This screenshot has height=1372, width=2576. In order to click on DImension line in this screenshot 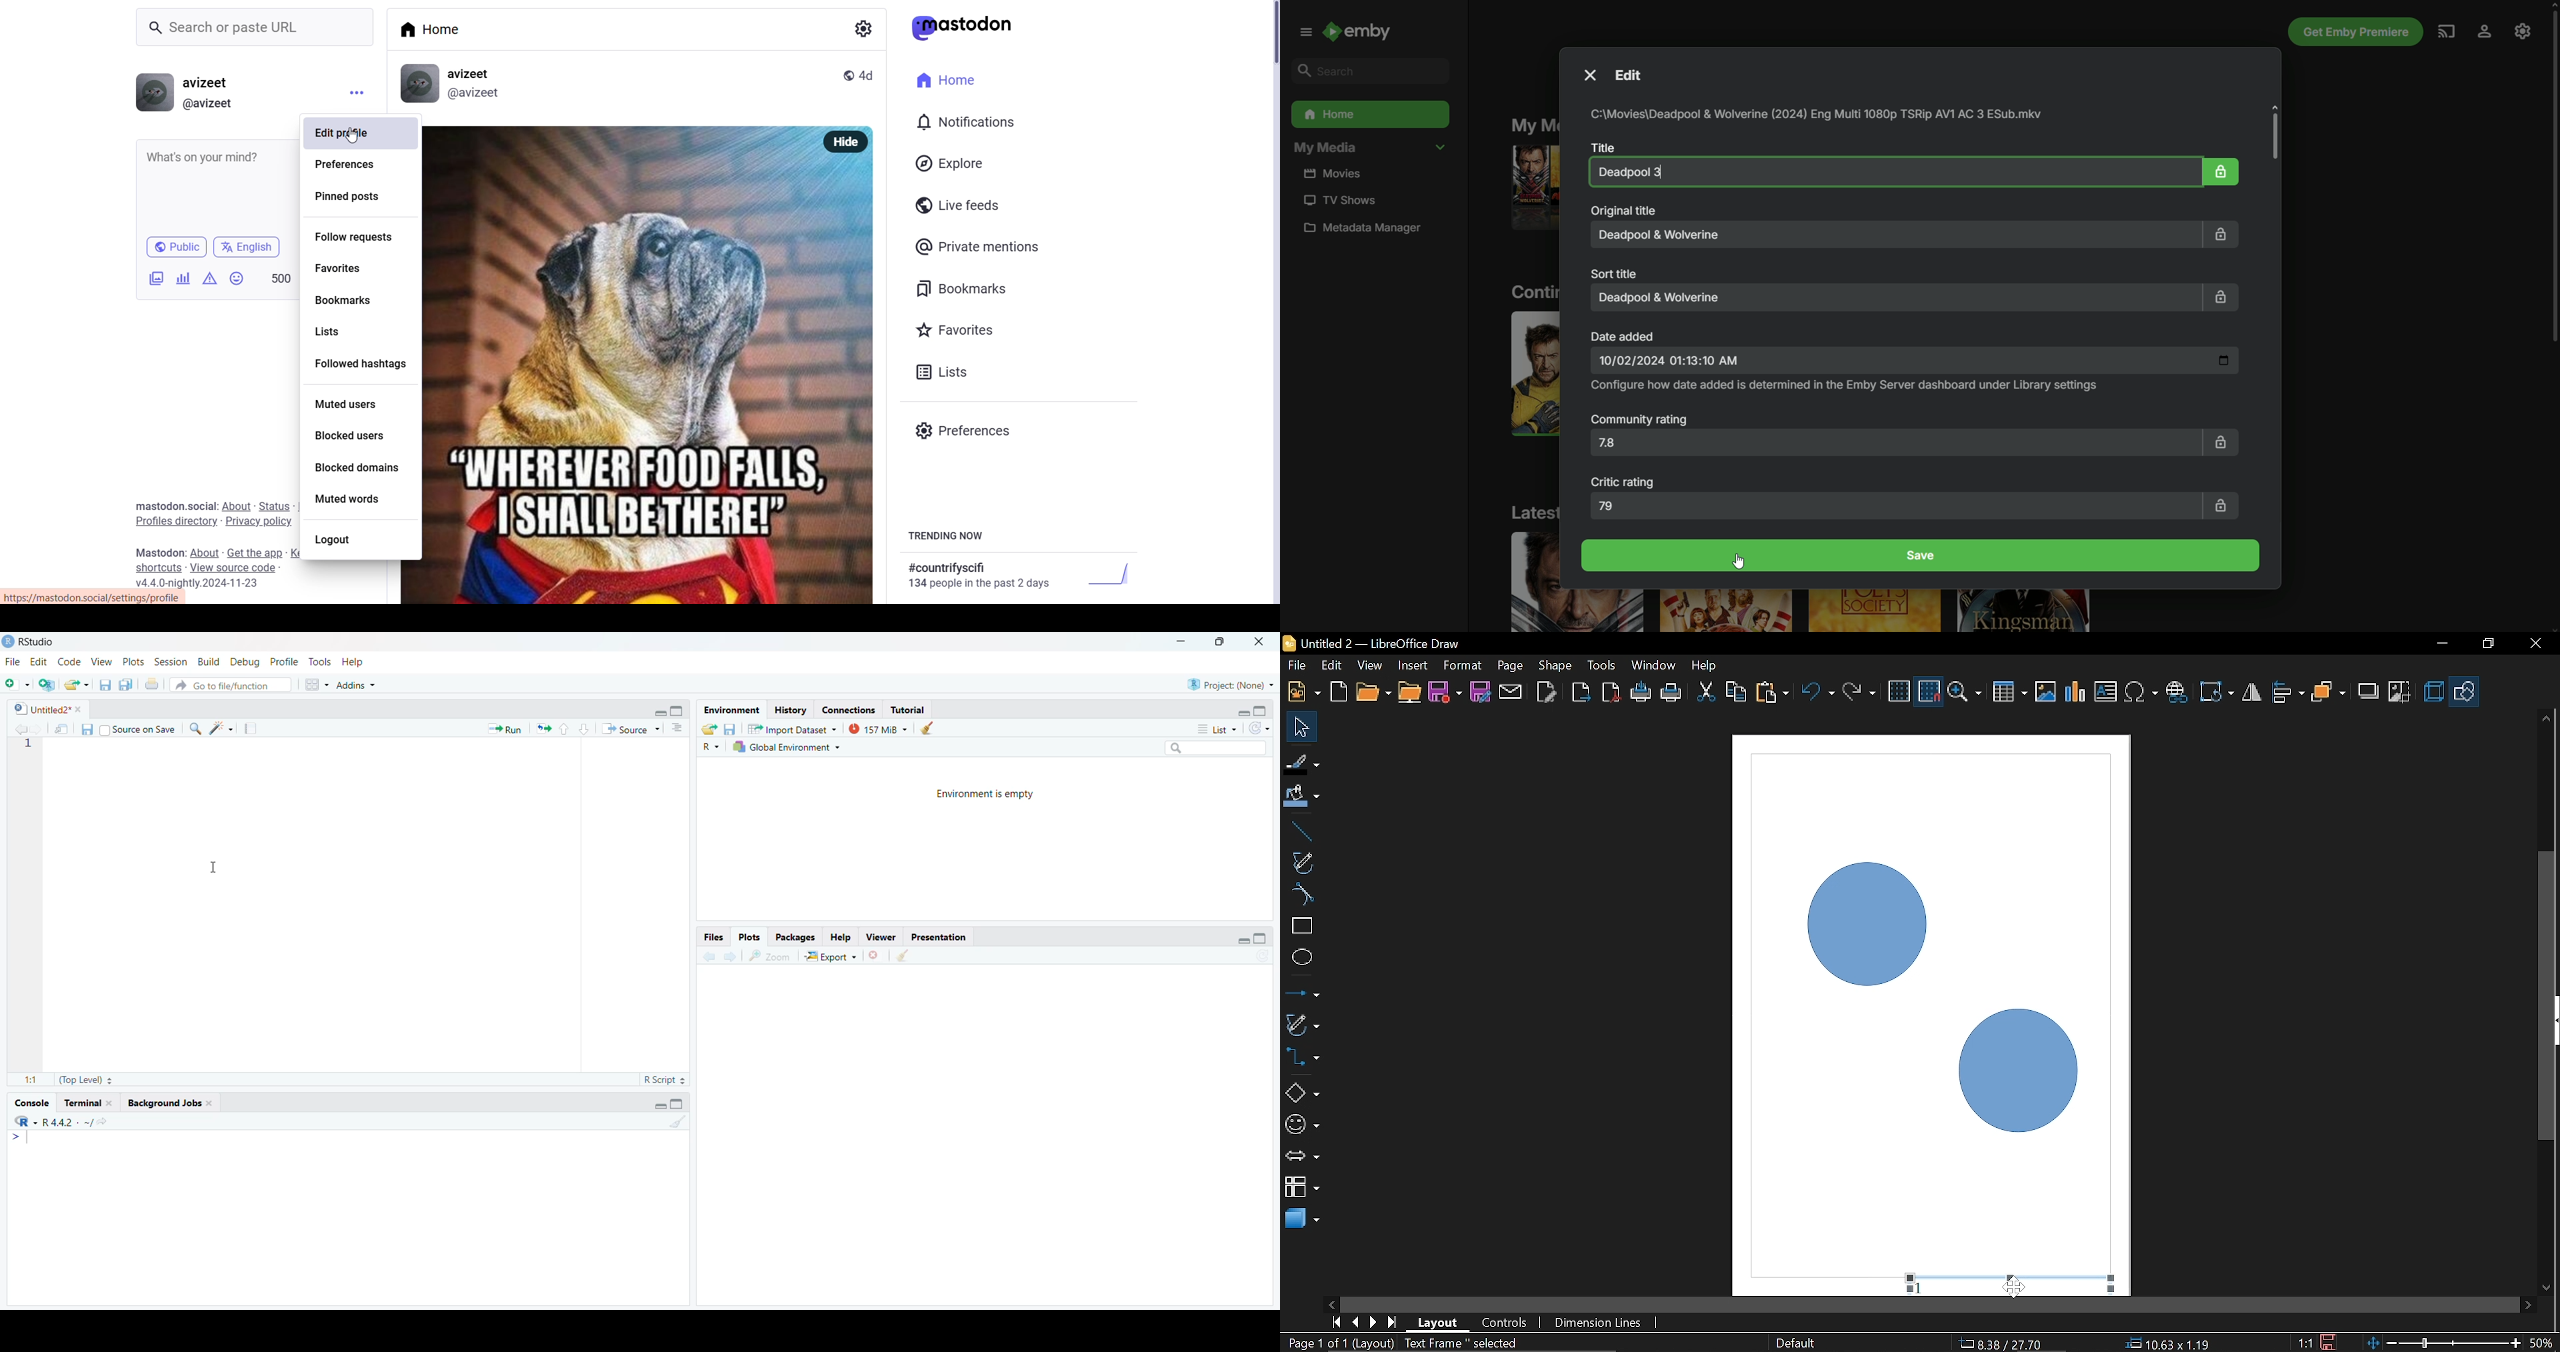, I will do `click(1601, 1324)`.